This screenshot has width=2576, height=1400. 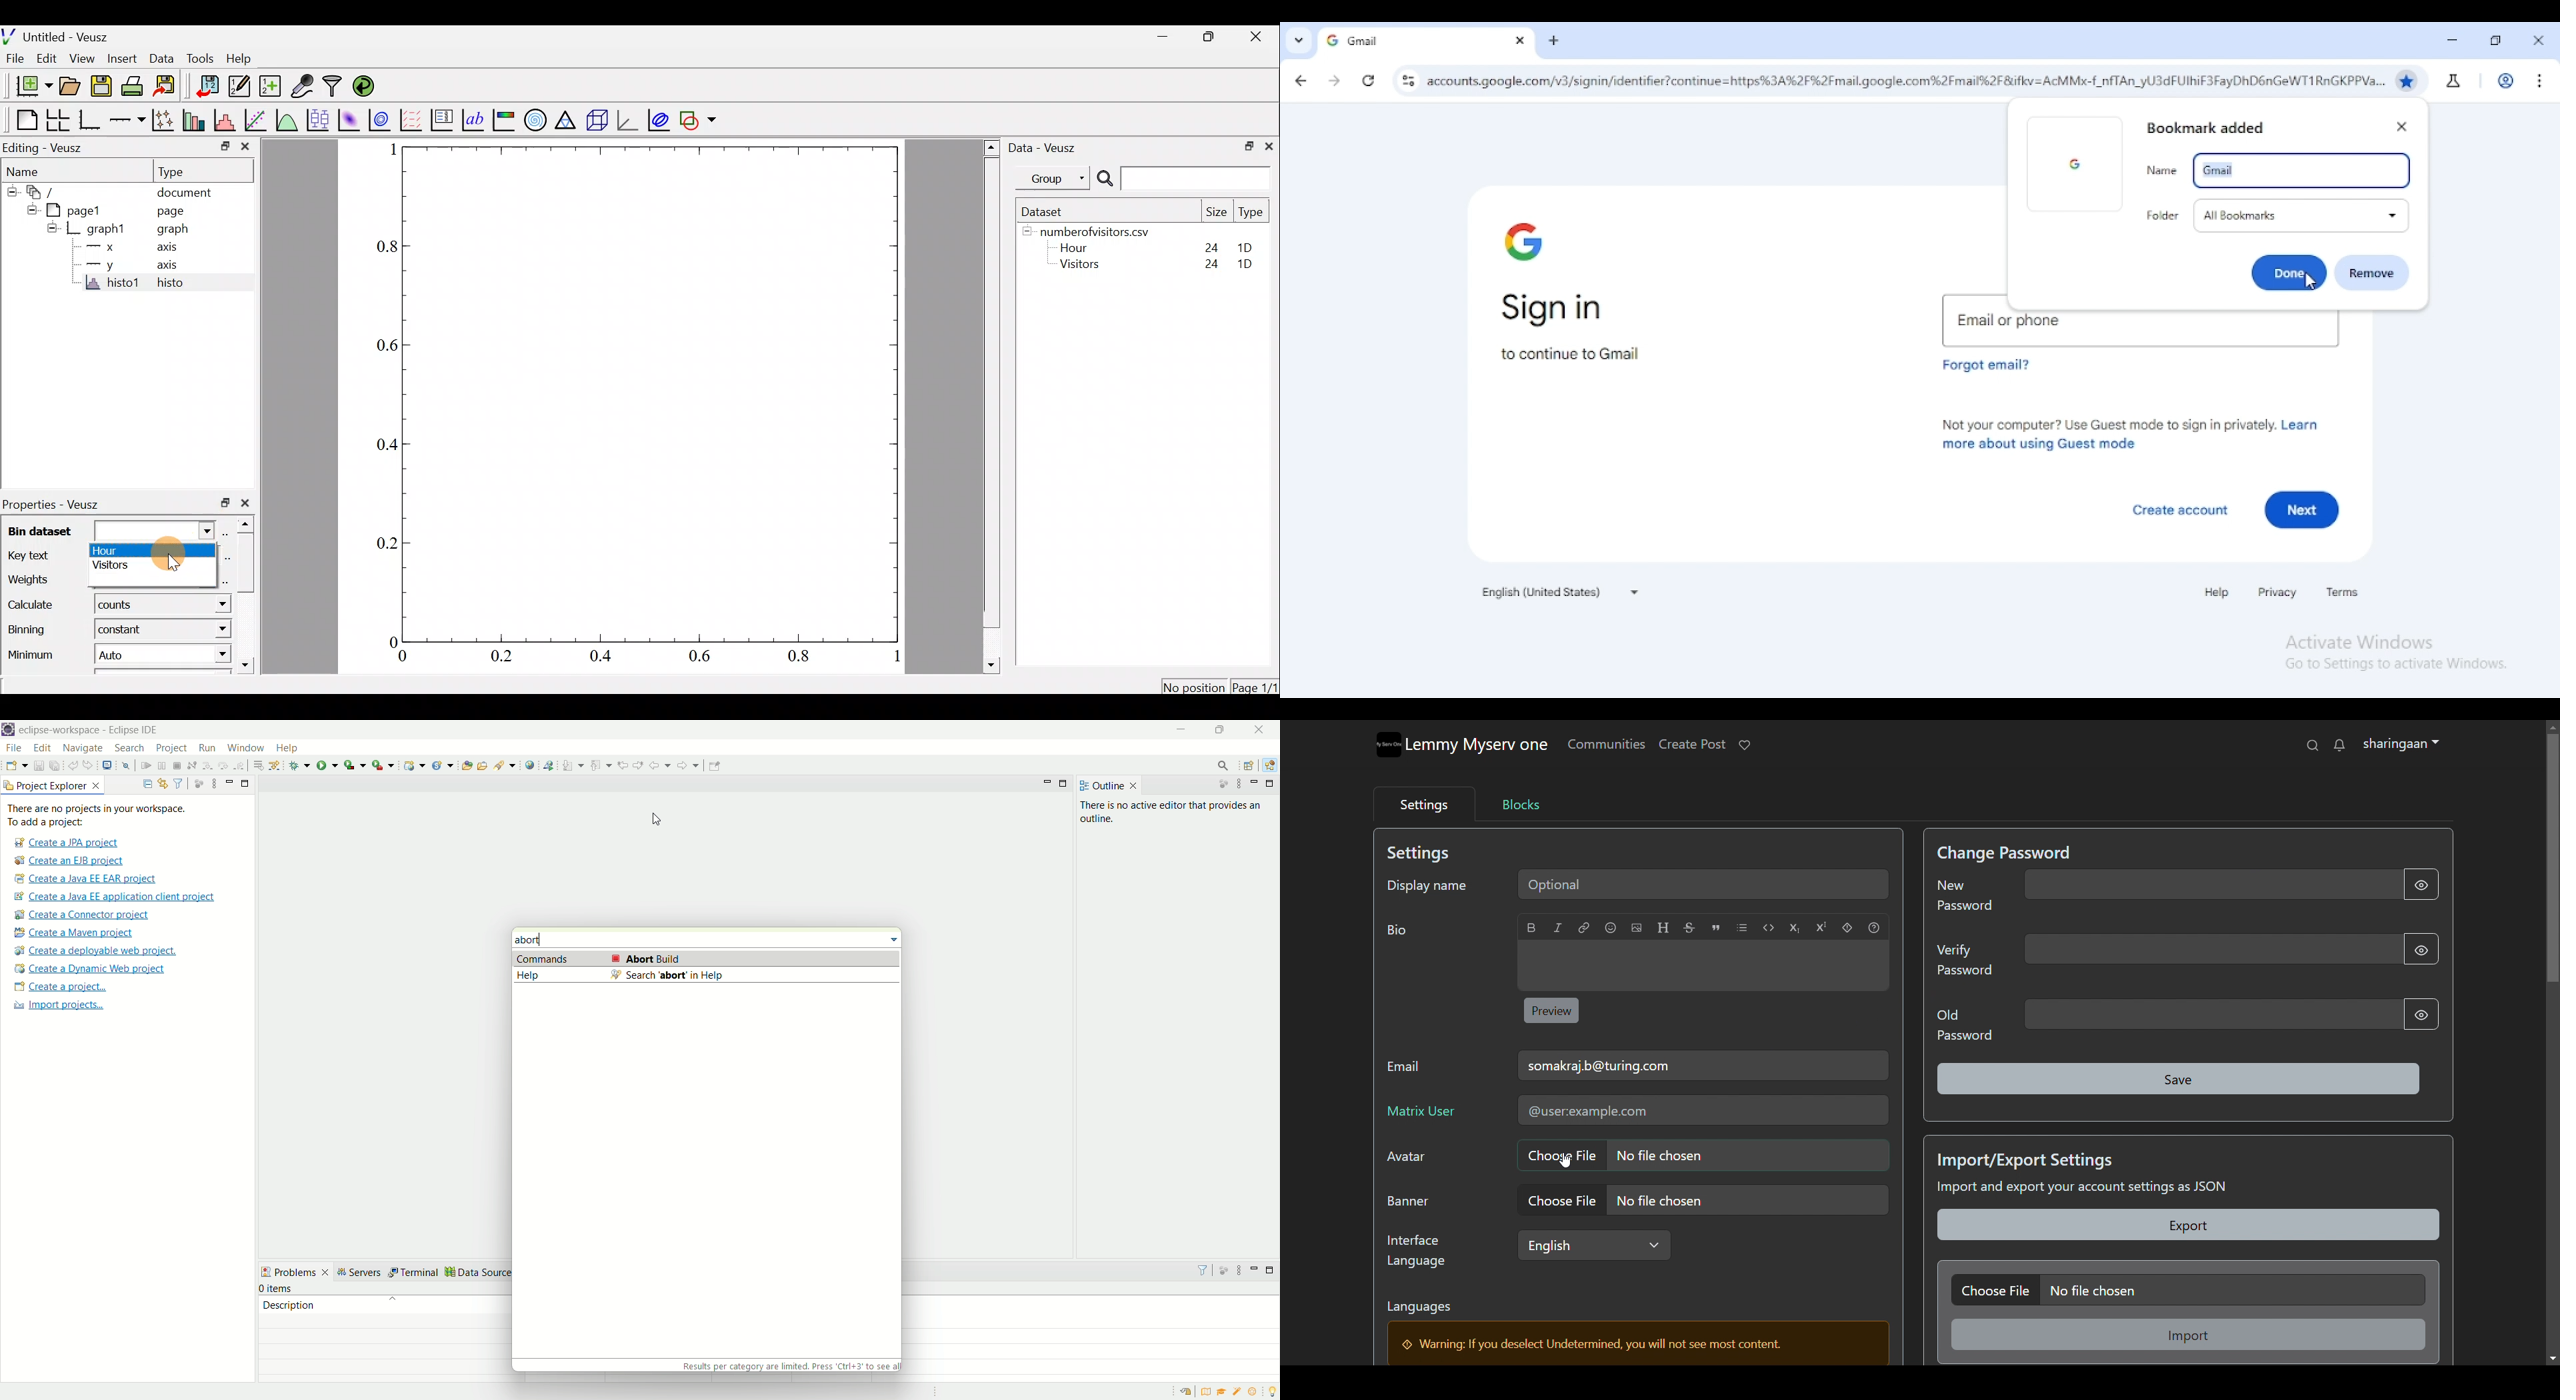 I want to click on restore down, so click(x=219, y=147).